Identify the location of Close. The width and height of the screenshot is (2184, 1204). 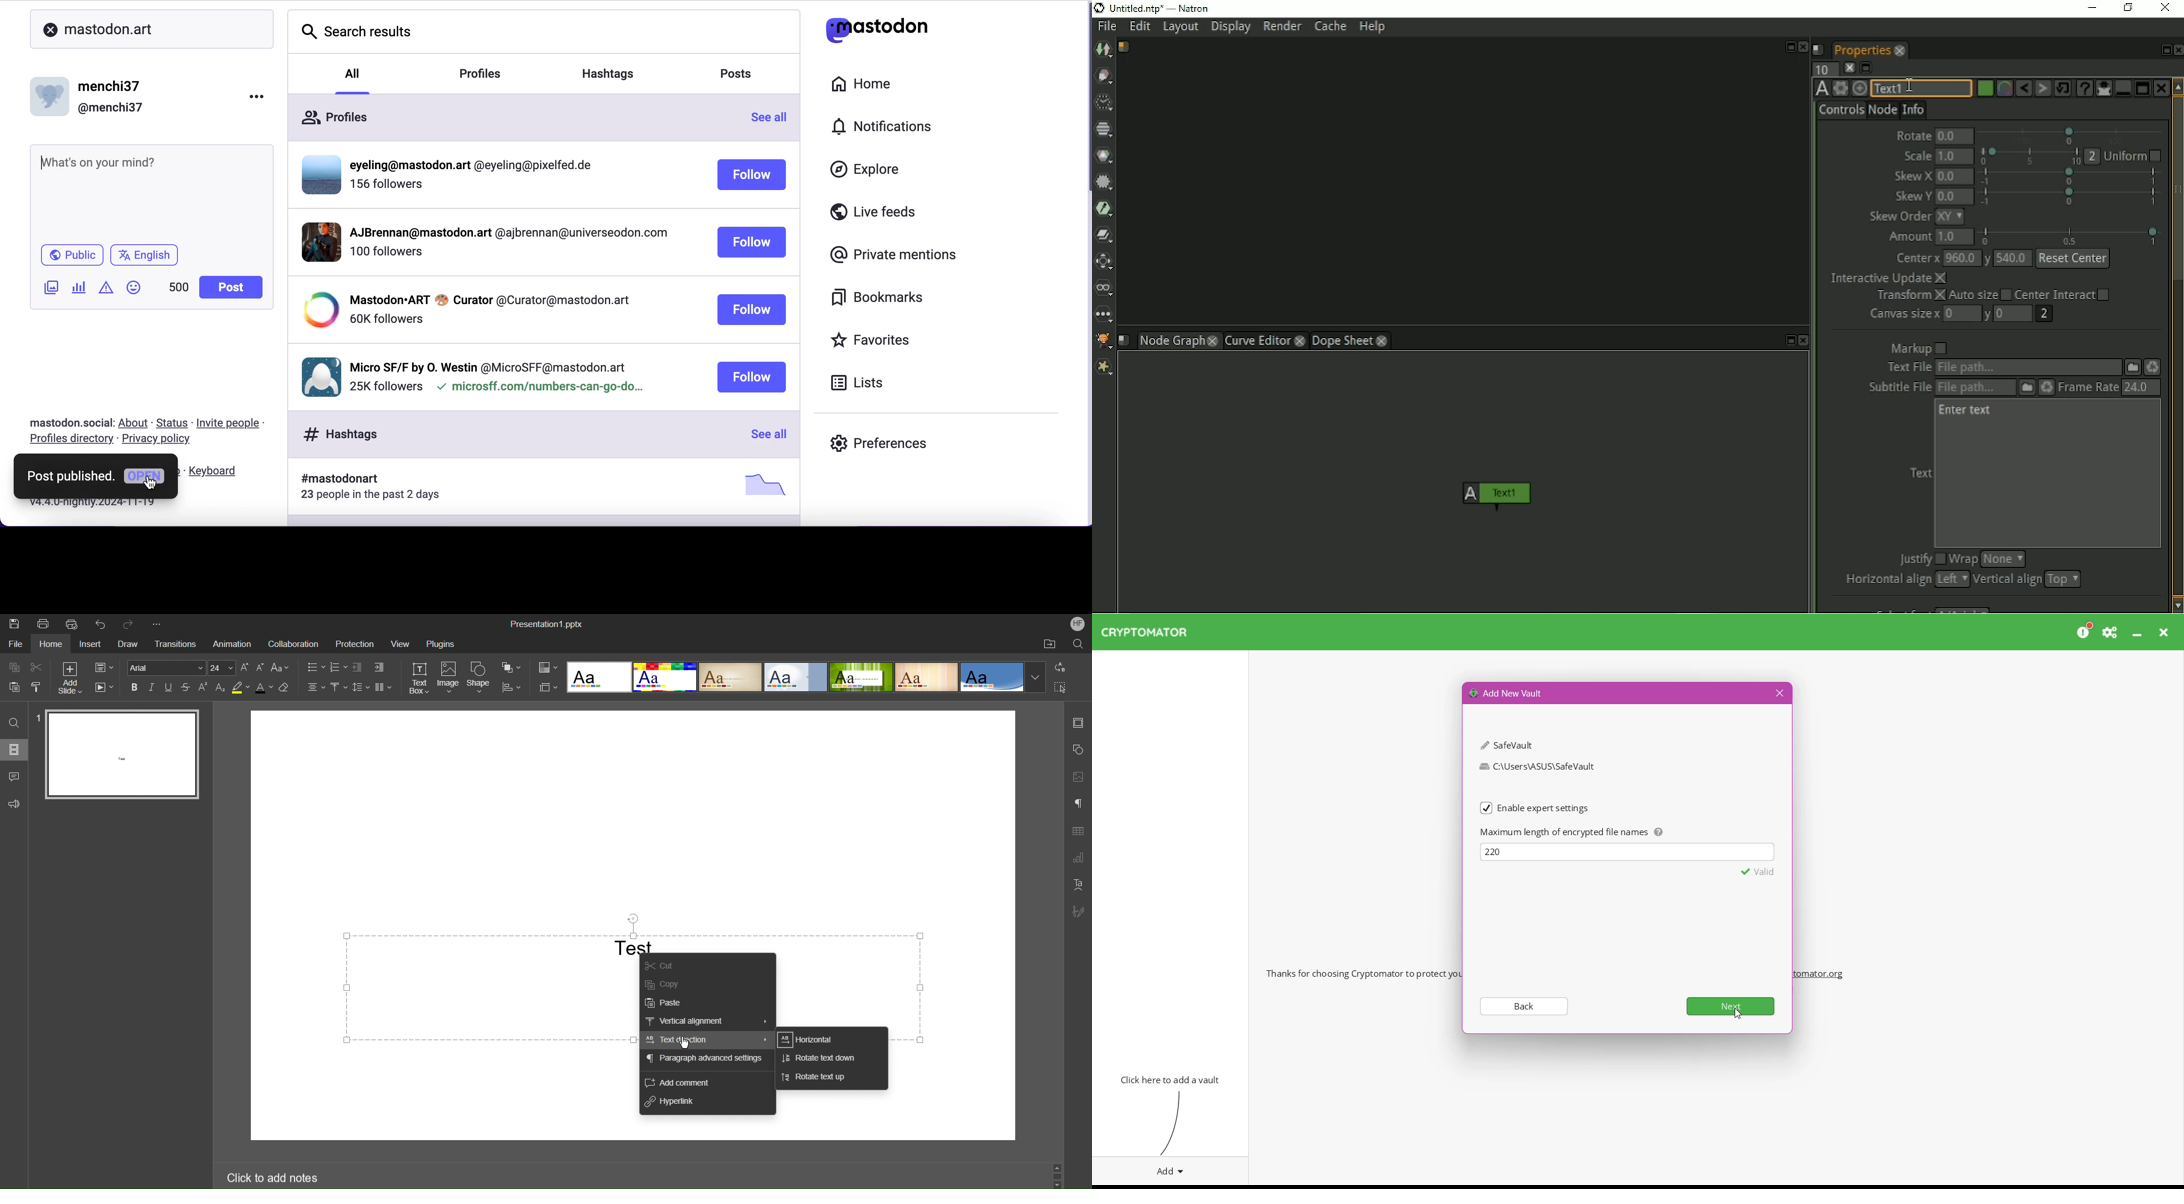
(1778, 694).